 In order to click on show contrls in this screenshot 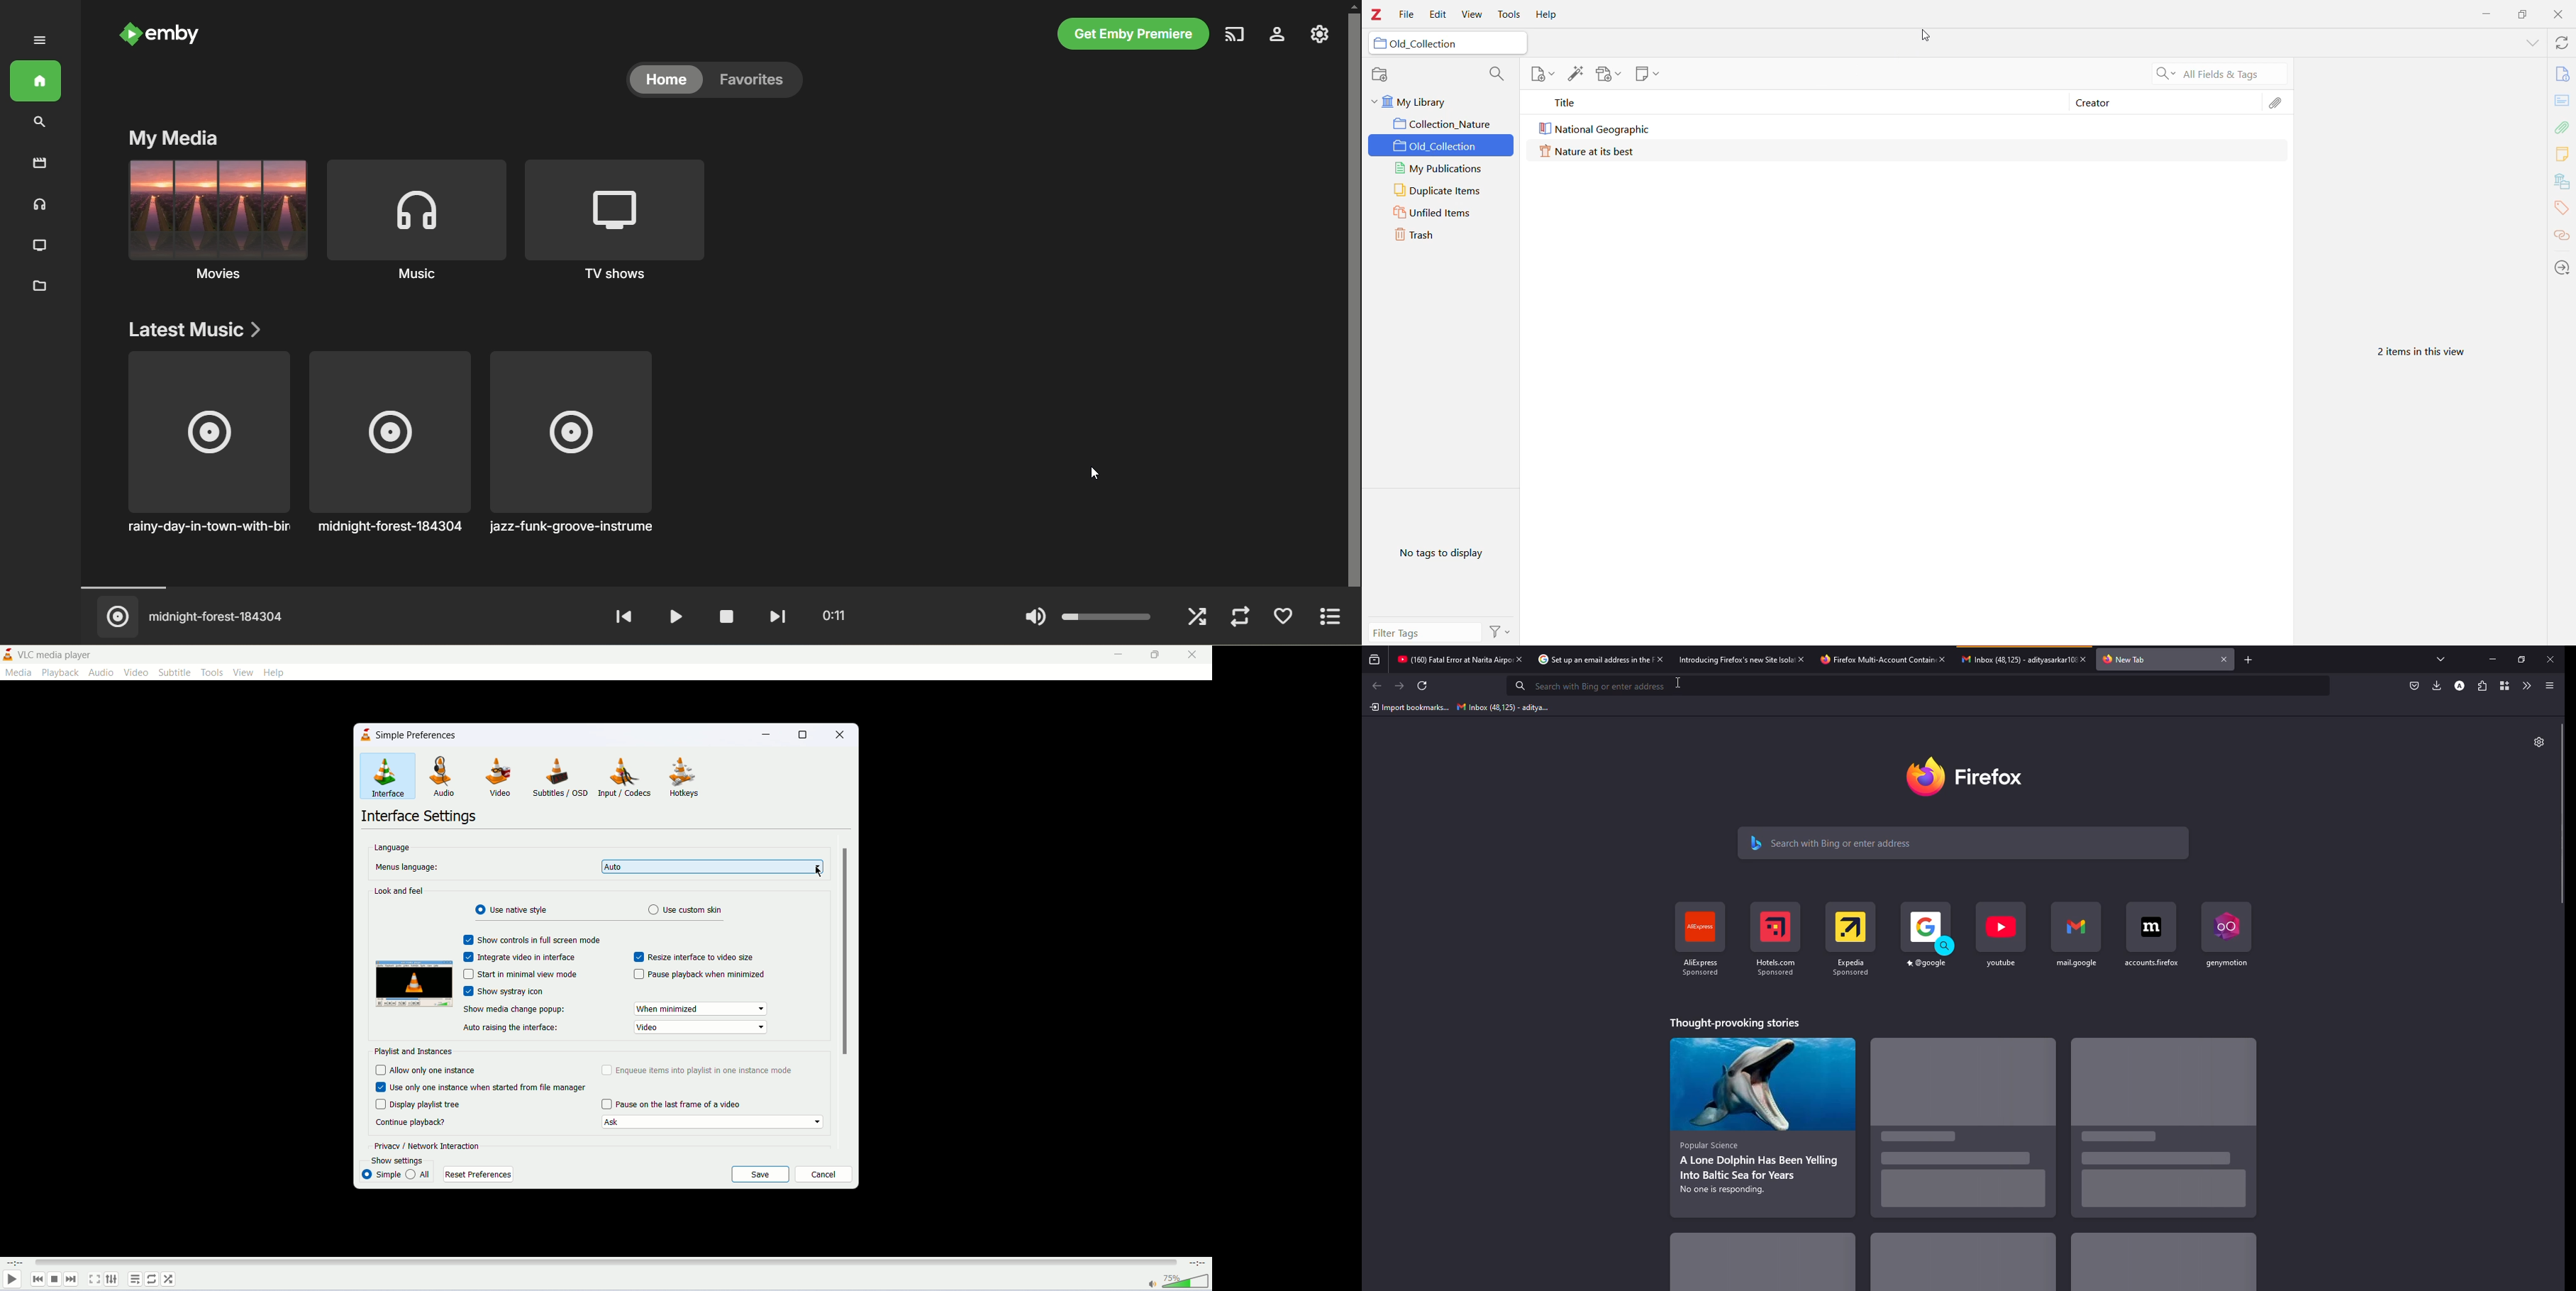, I will do `click(531, 939)`.